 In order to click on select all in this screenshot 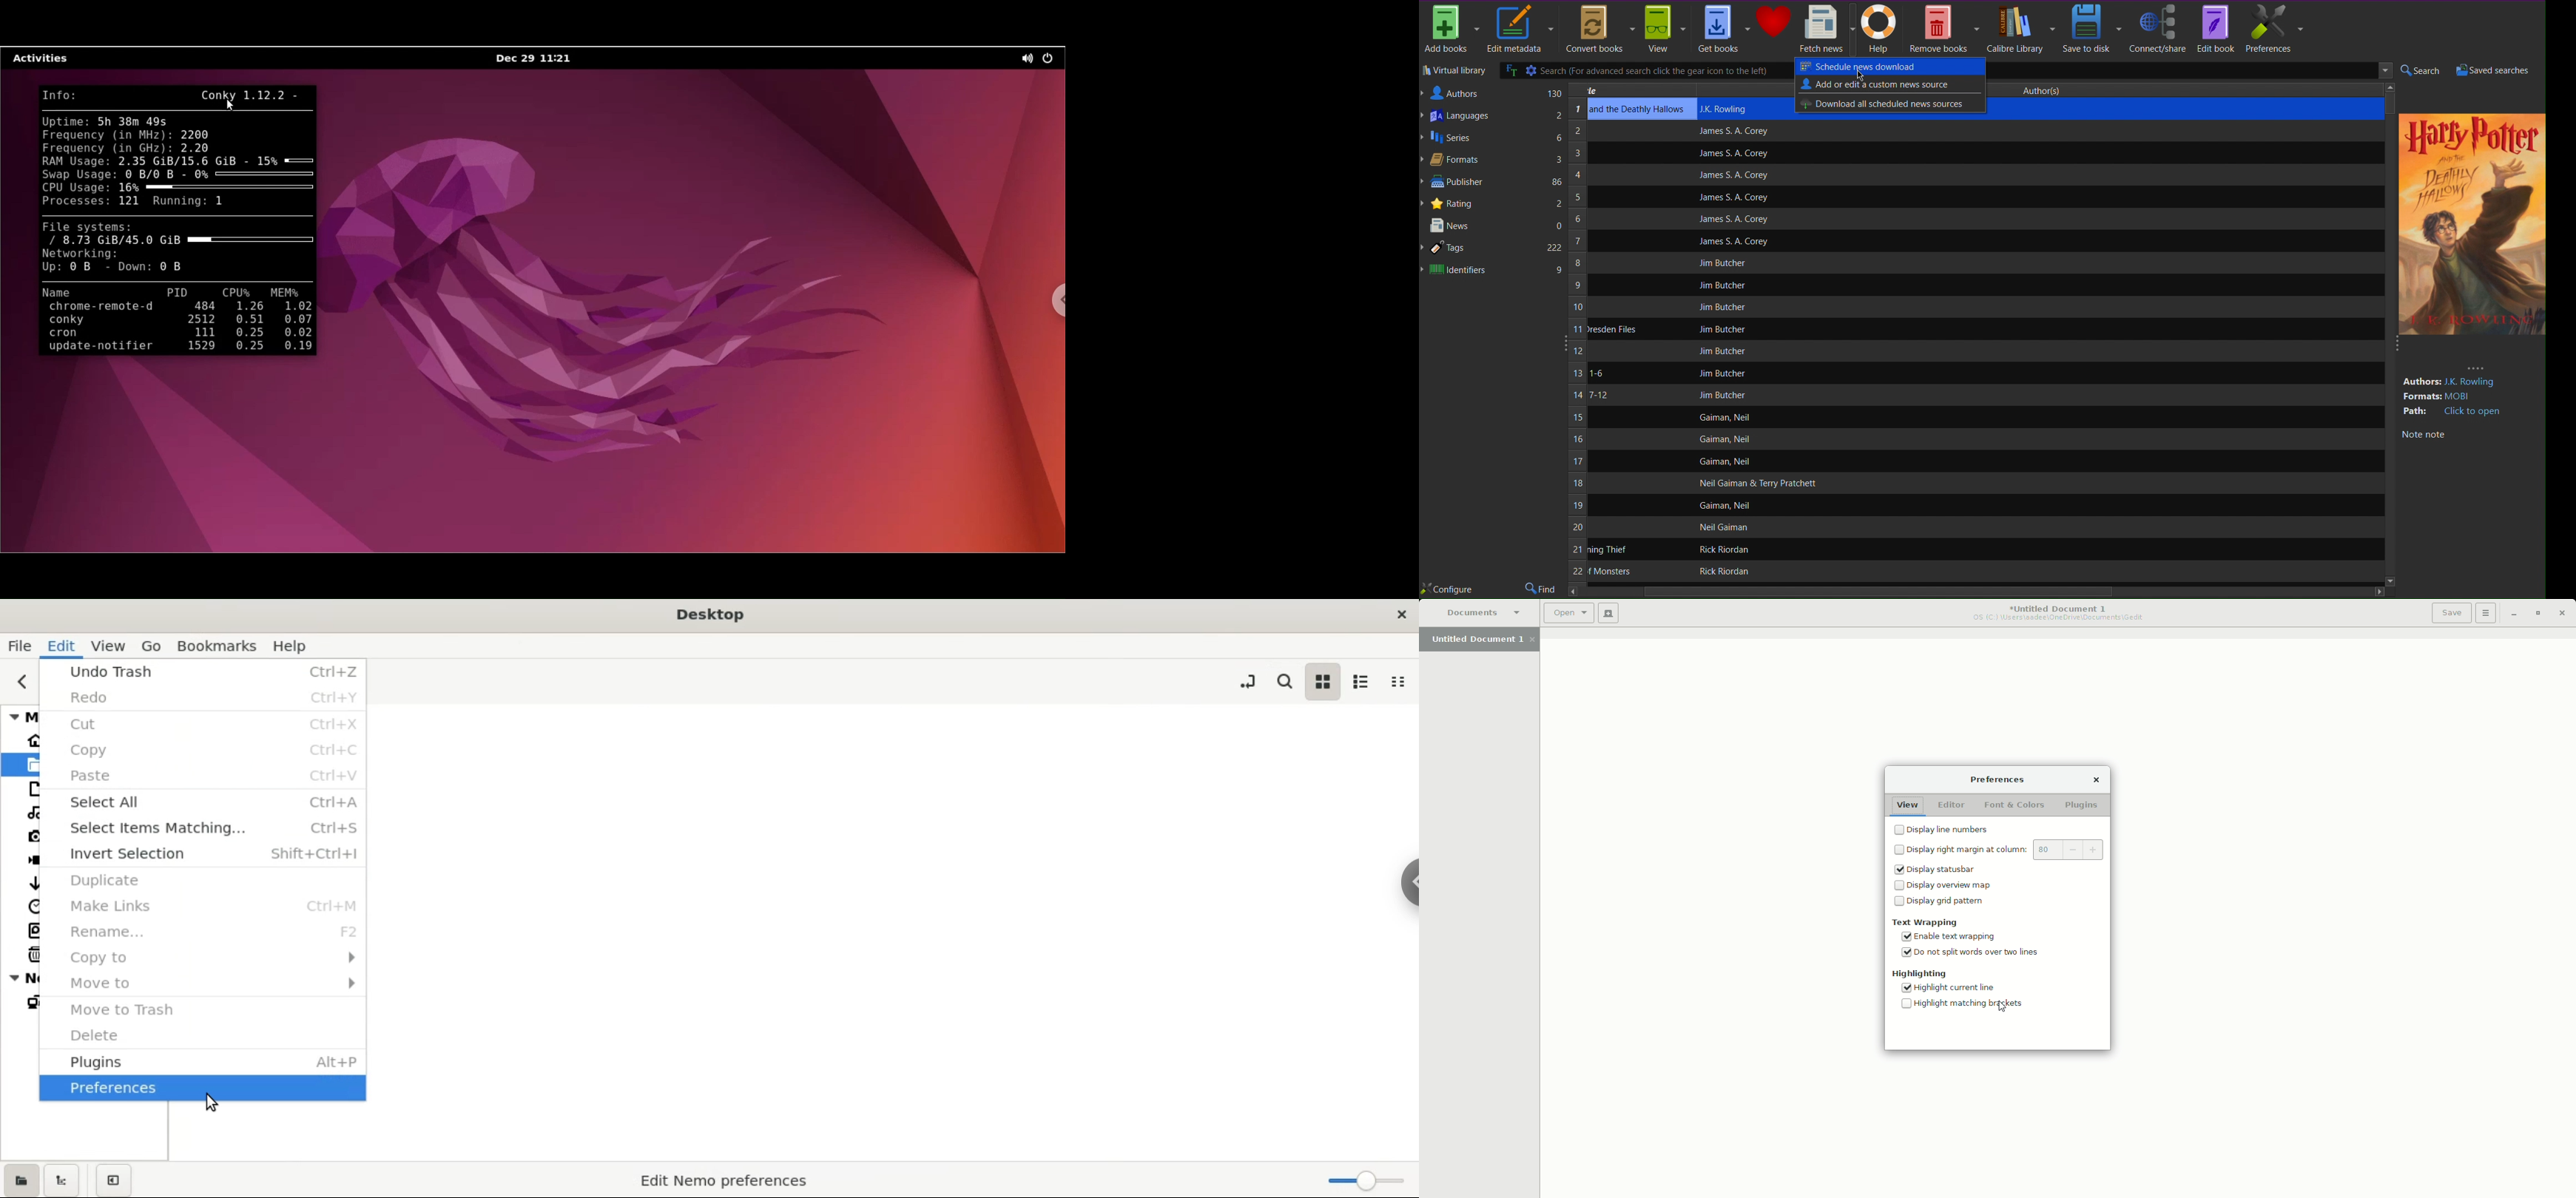, I will do `click(202, 804)`.